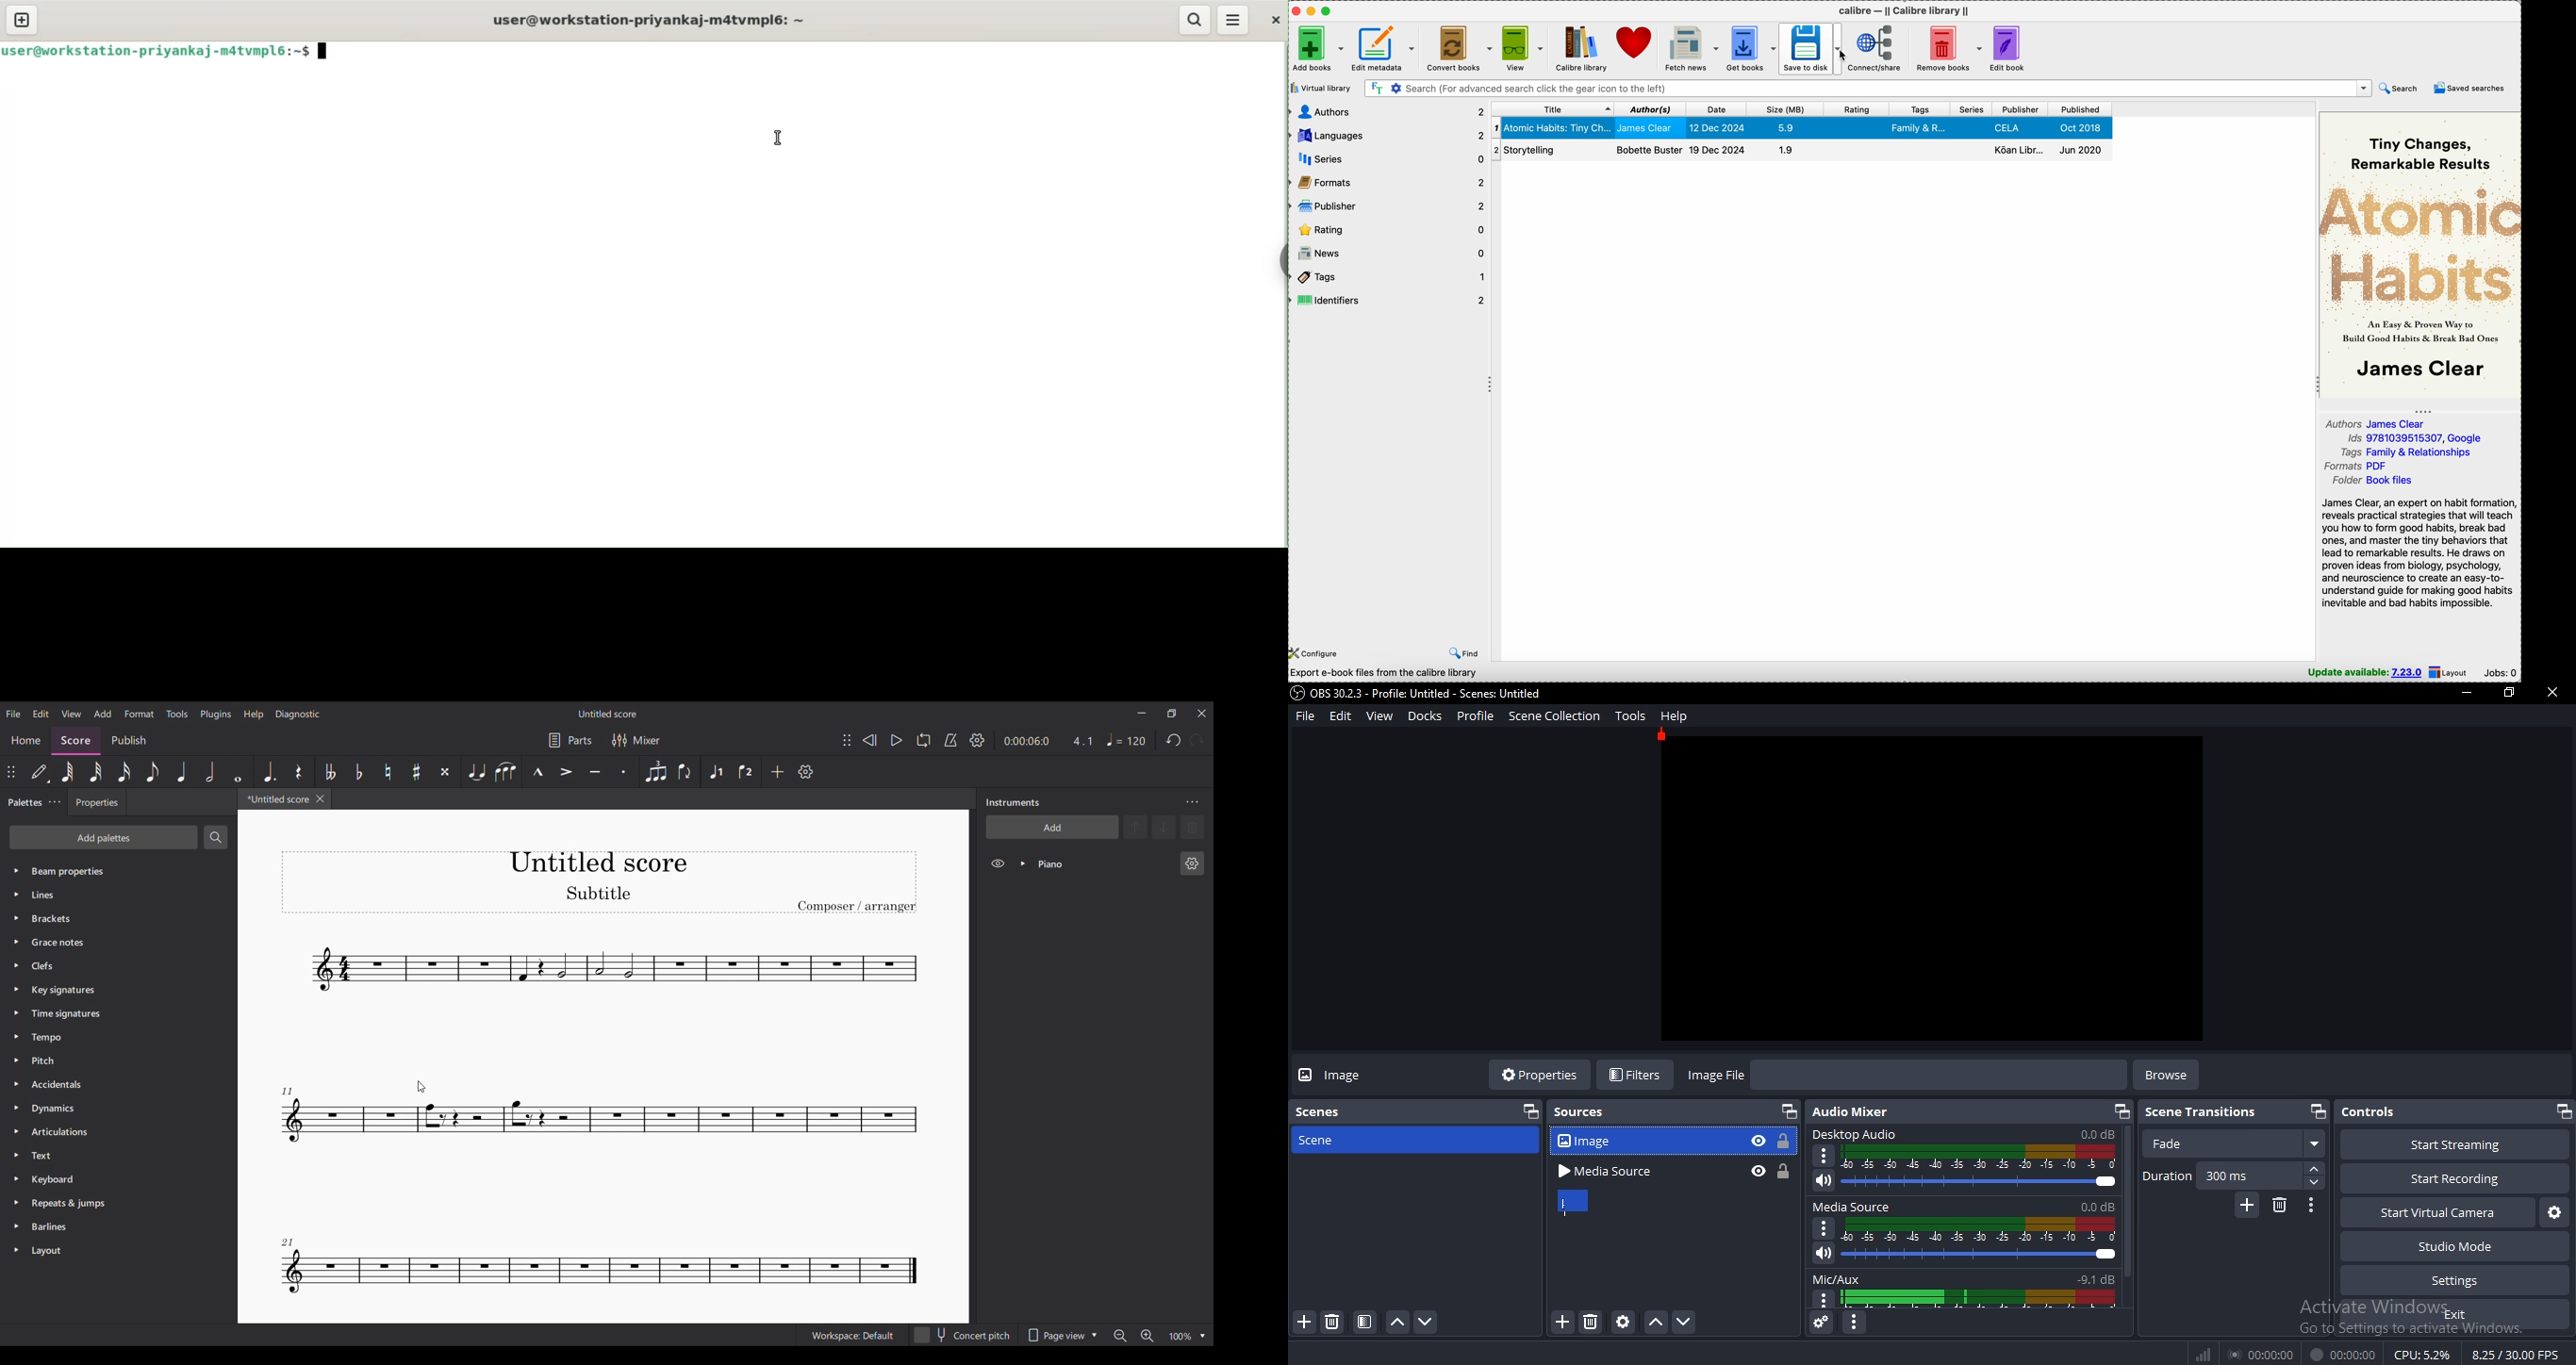  I want to click on More settings, so click(54, 803).